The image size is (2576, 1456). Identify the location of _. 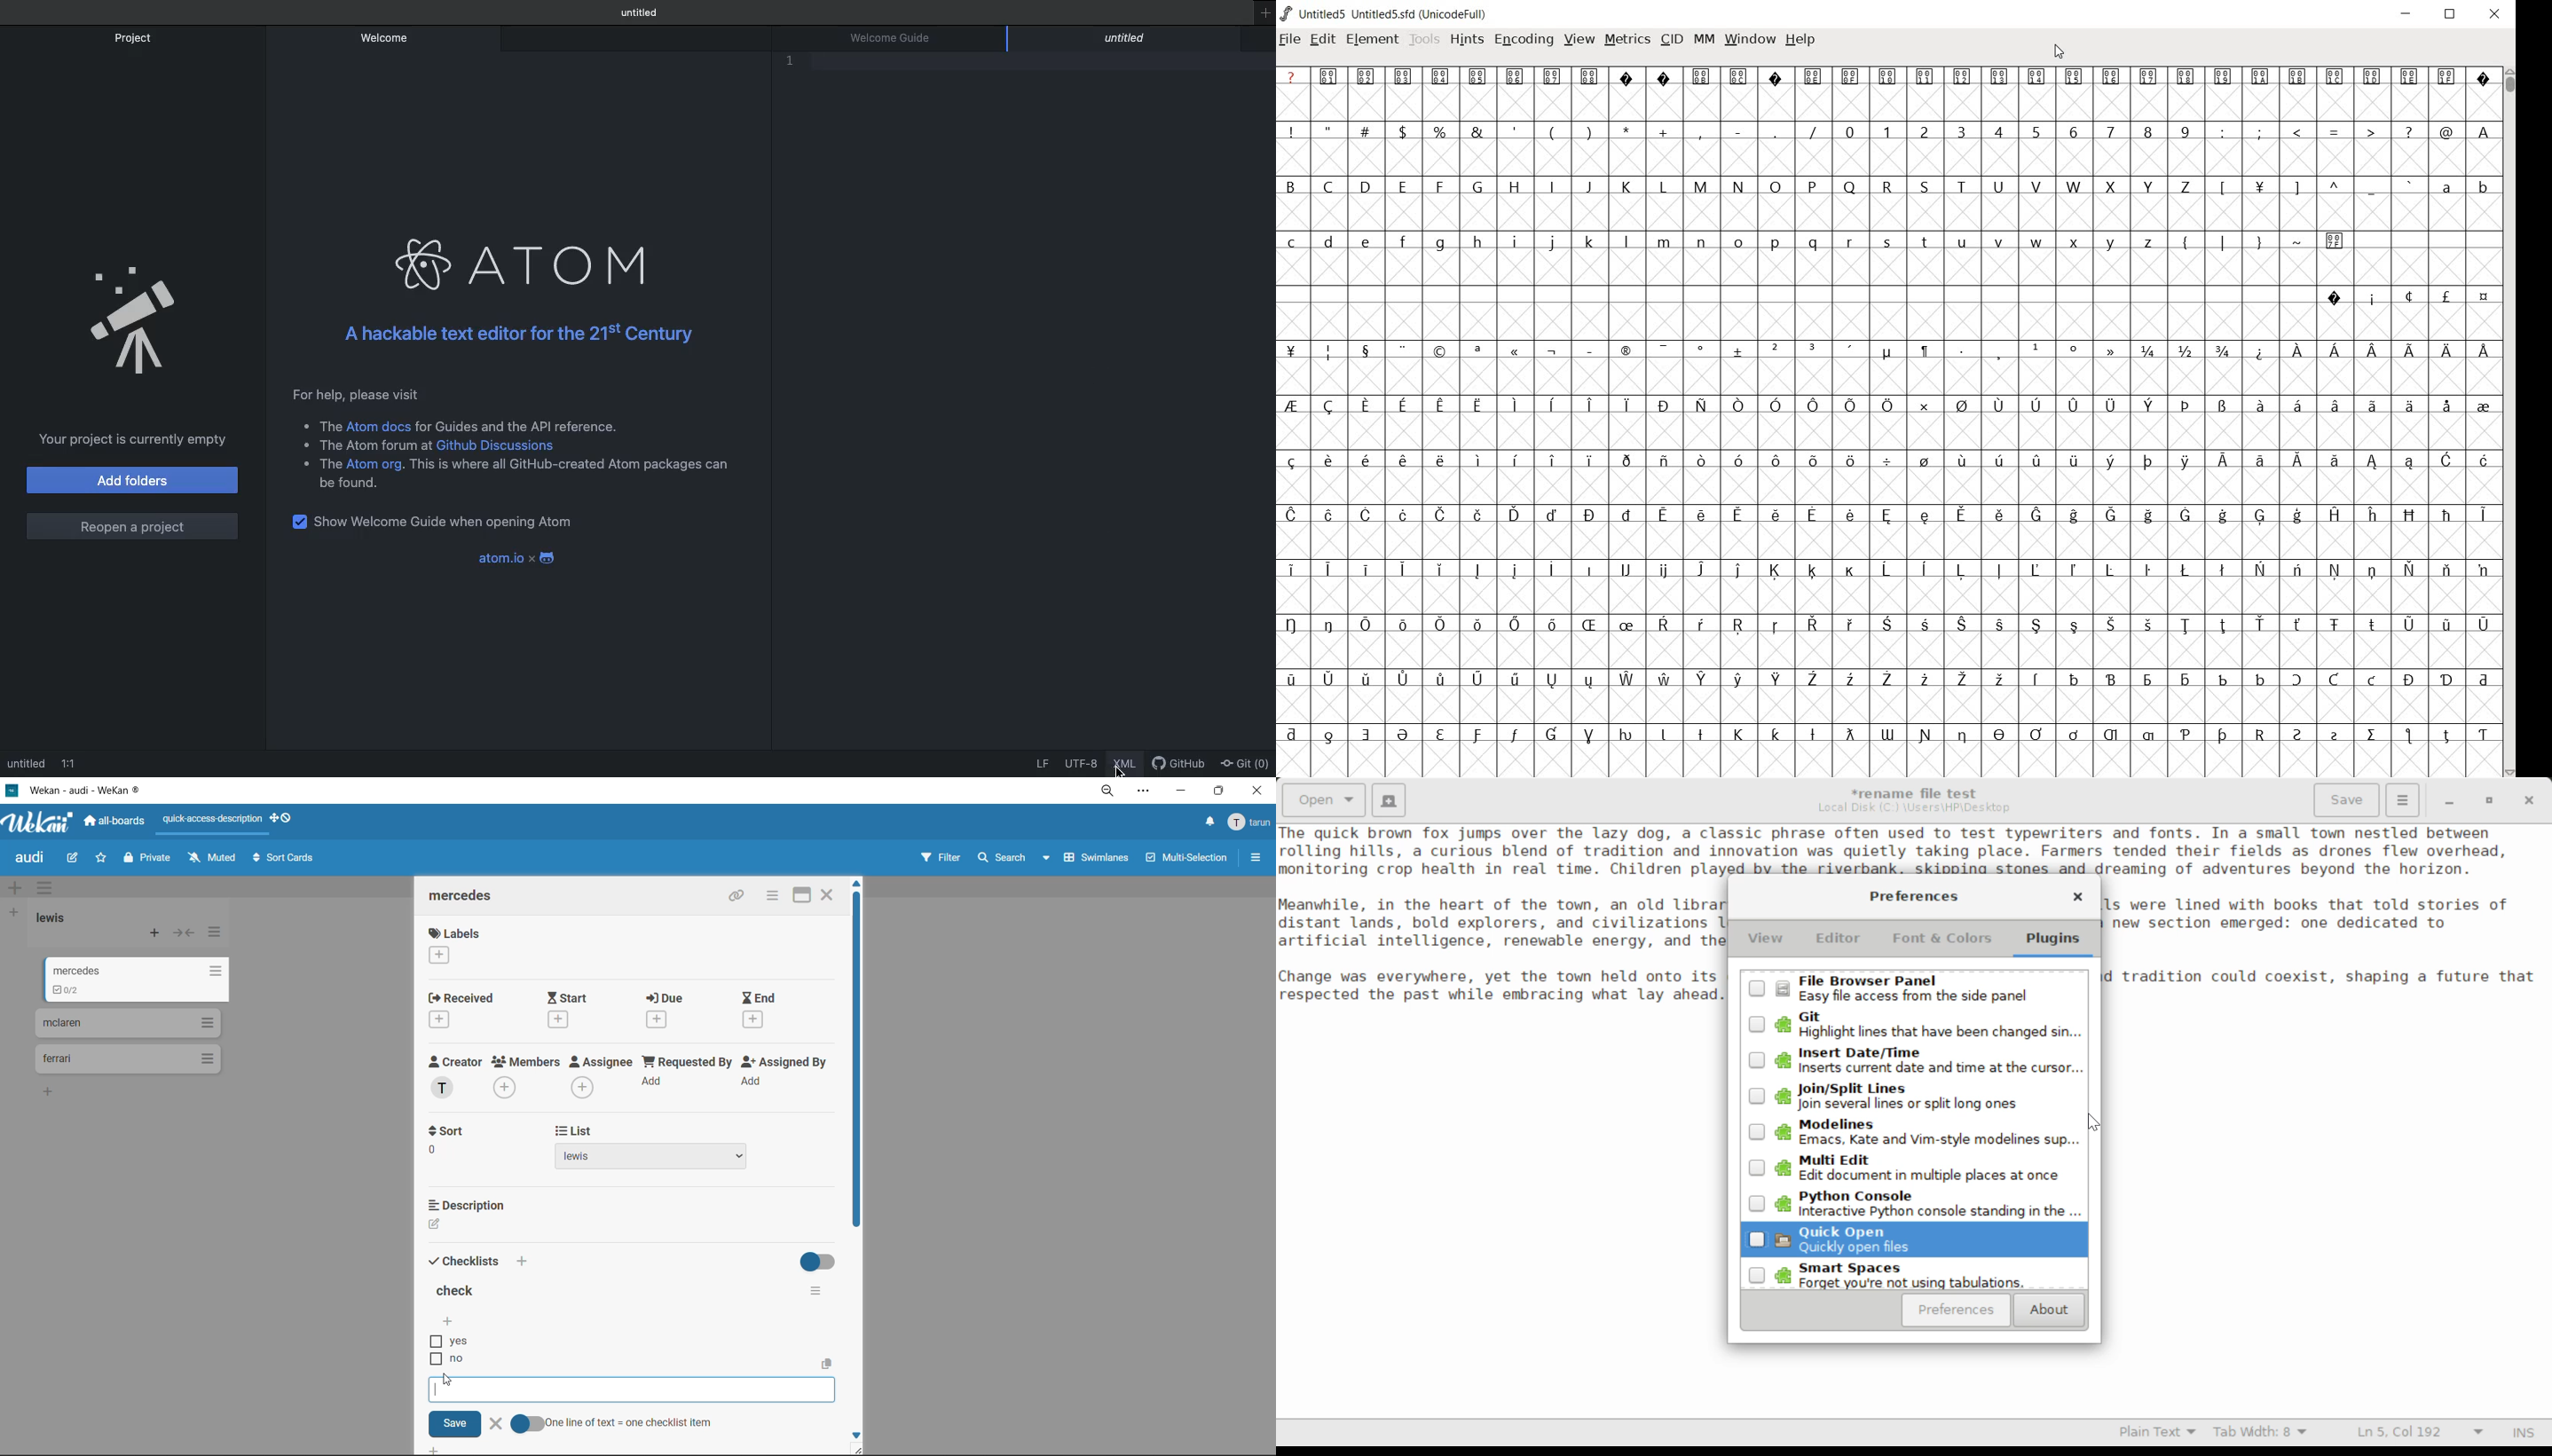
(2371, 188).